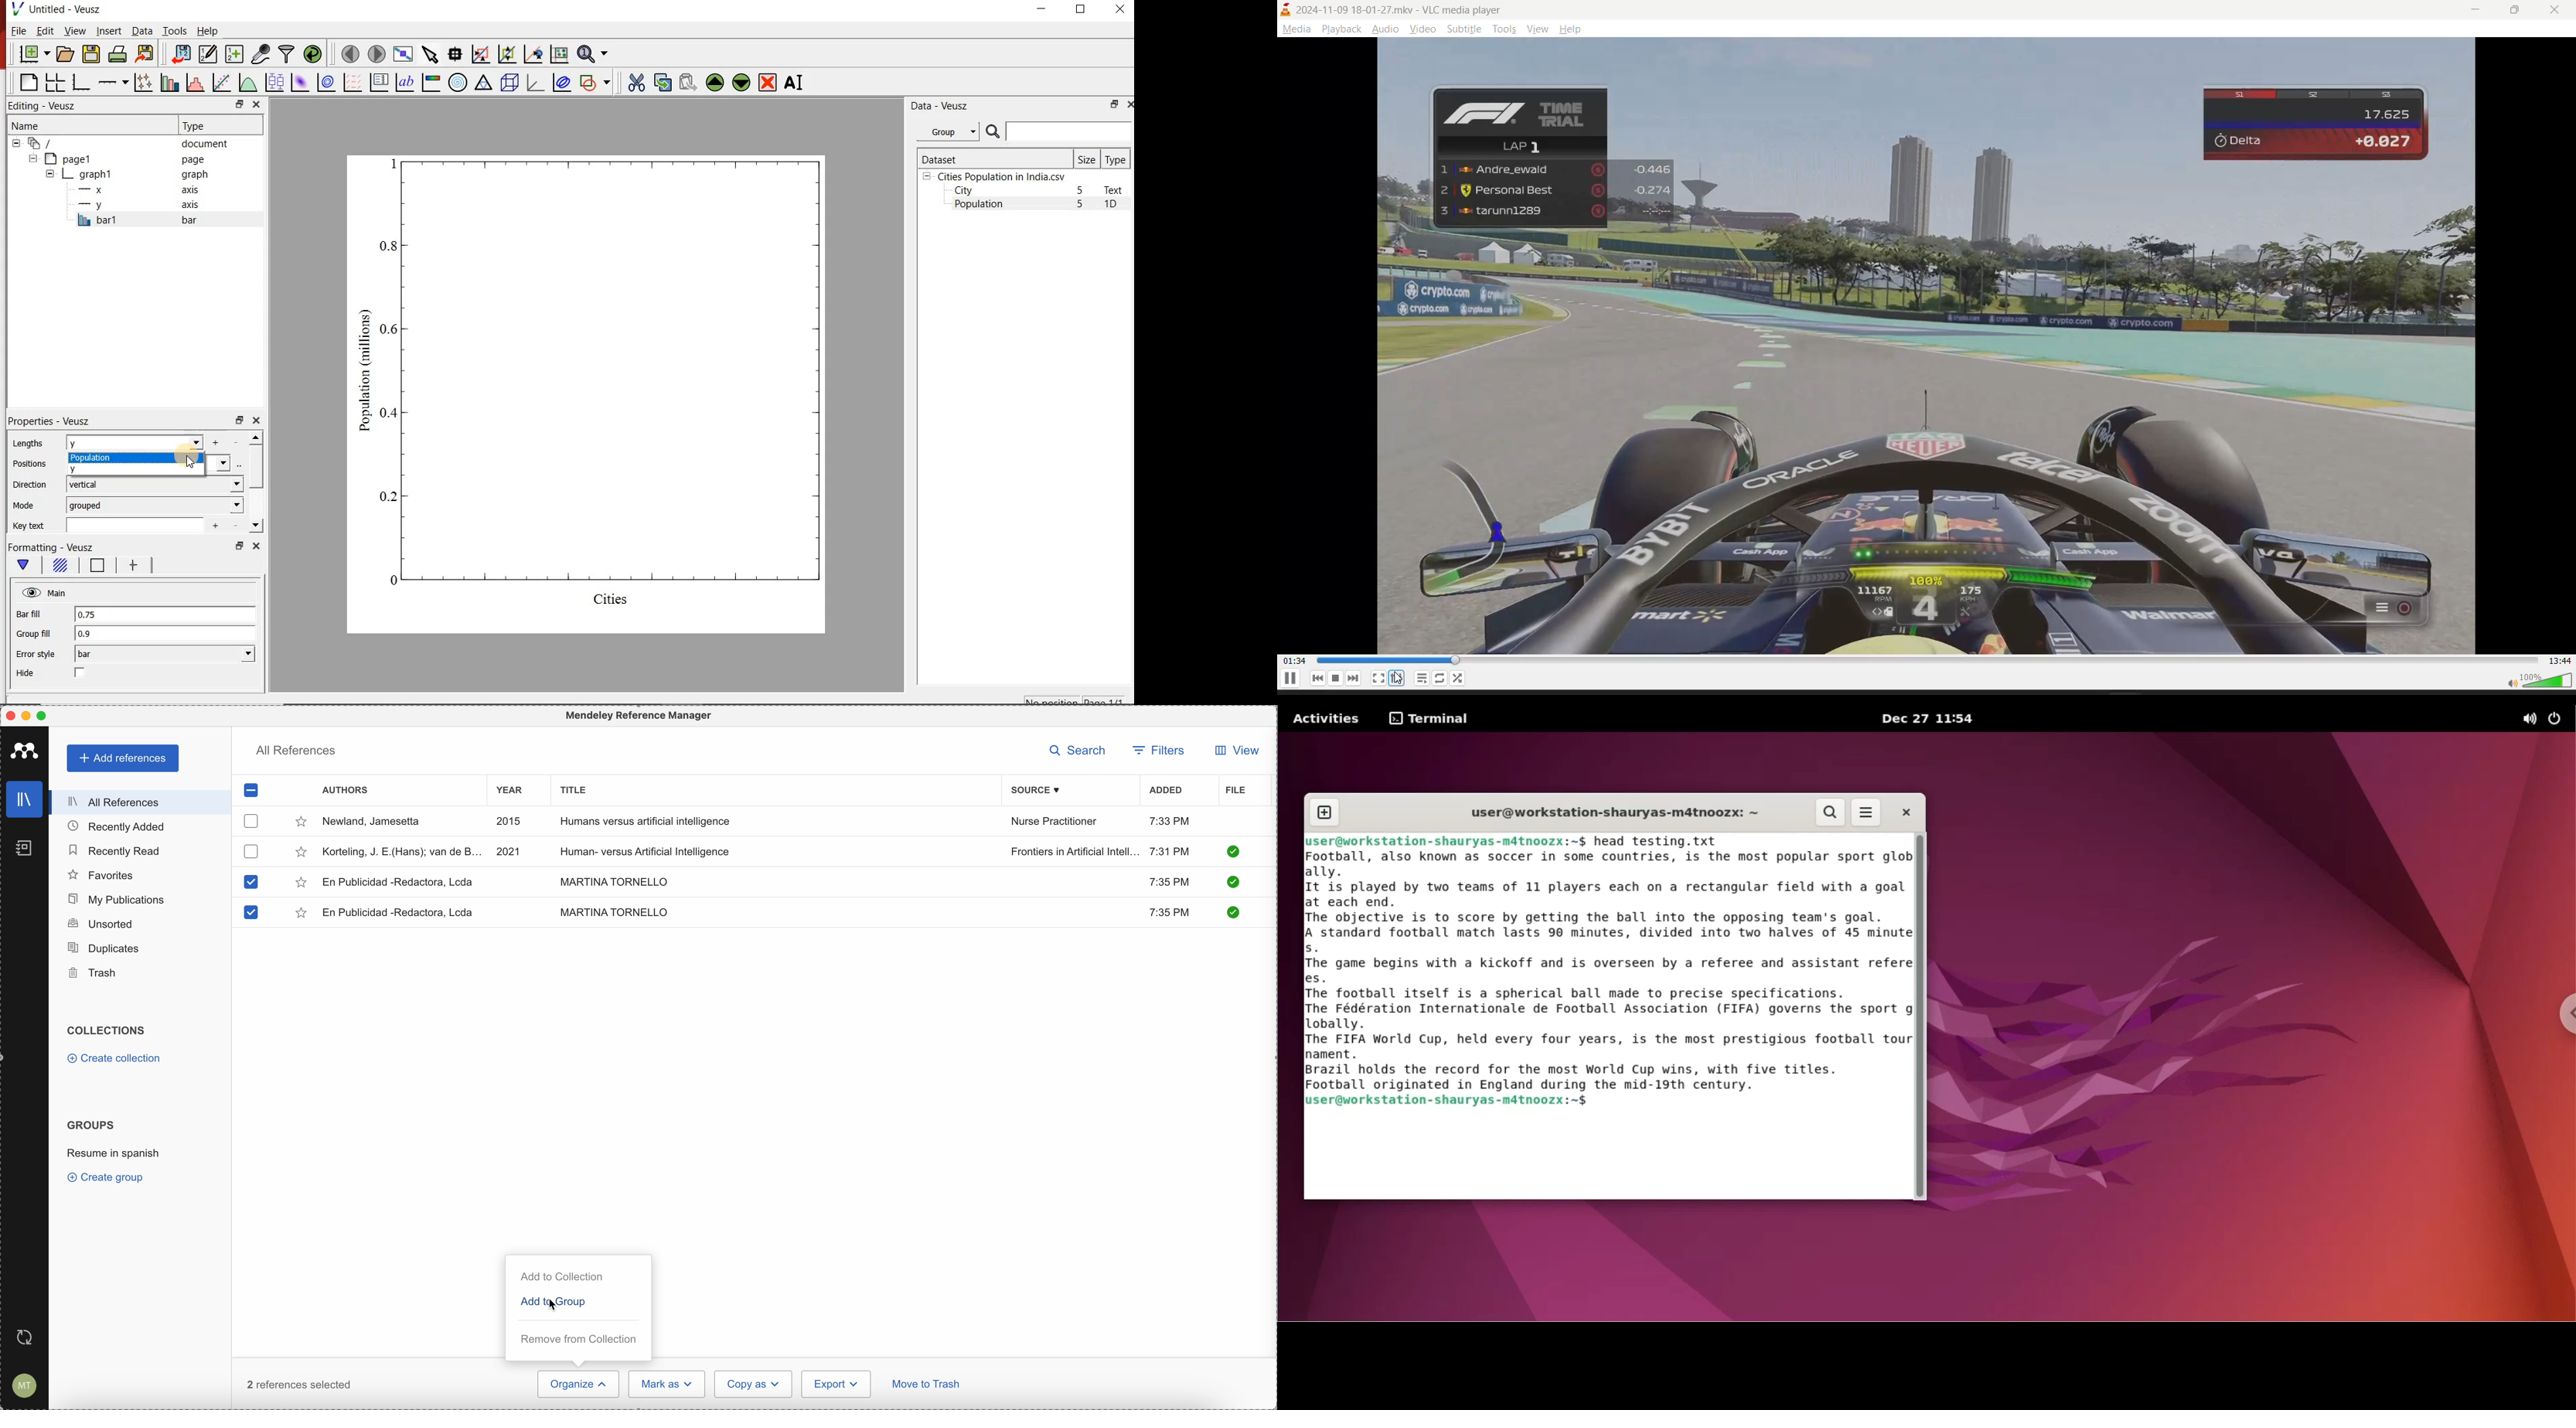 The image size is (2576, 1428). What do you see at coordinates (25, 749) in the screenshot?
I see `Mendeley icon` at bounding box center [25, 749].